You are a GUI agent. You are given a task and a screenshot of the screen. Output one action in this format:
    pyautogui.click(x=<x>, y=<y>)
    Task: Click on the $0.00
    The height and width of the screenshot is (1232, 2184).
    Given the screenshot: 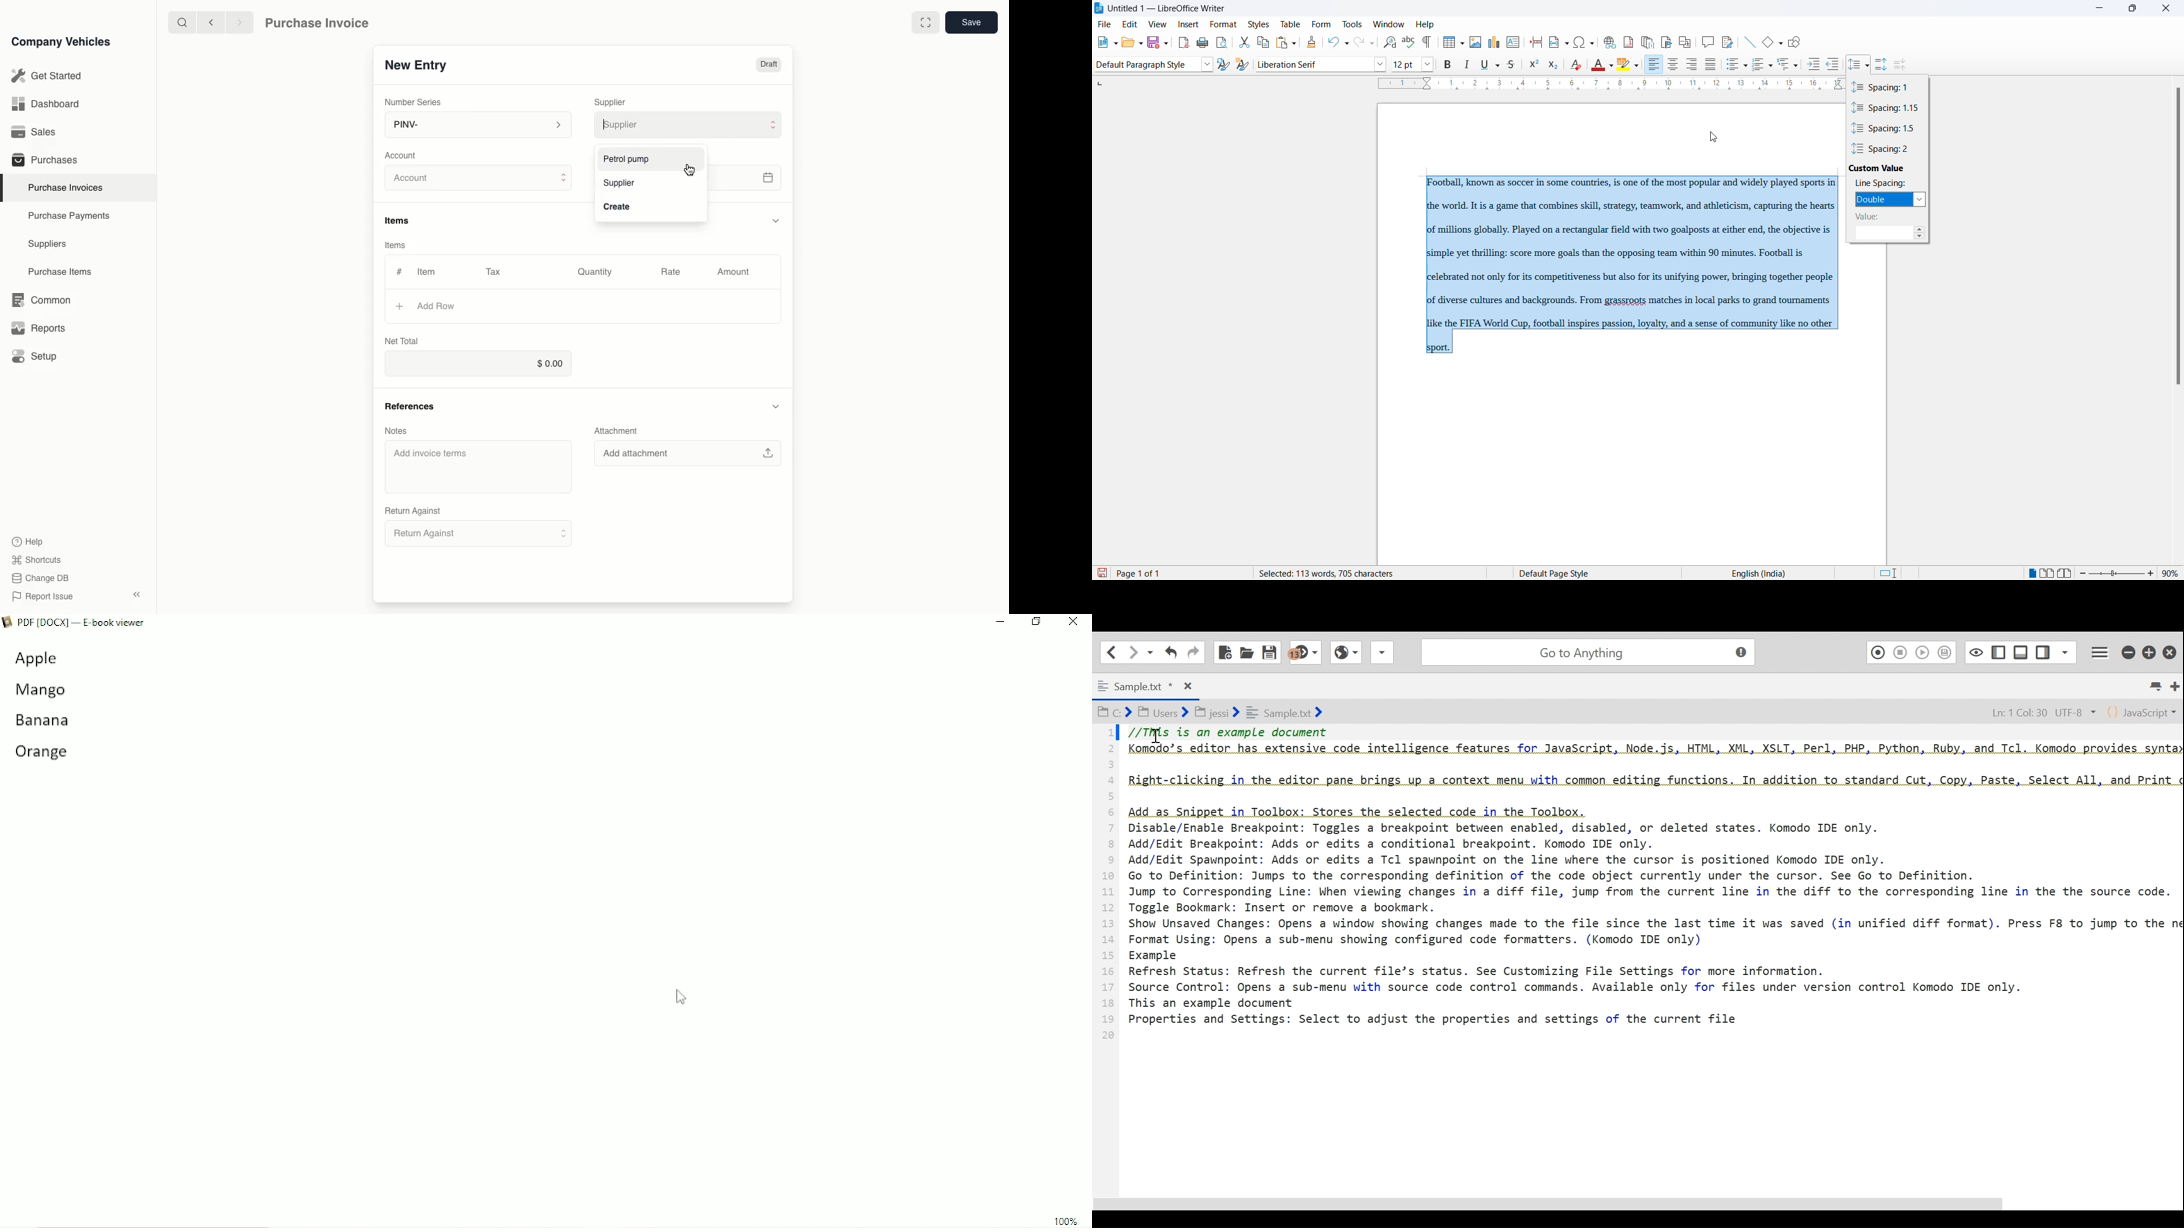 What is the action you would take?
    pyautogui.click(x=477, y=362)
    